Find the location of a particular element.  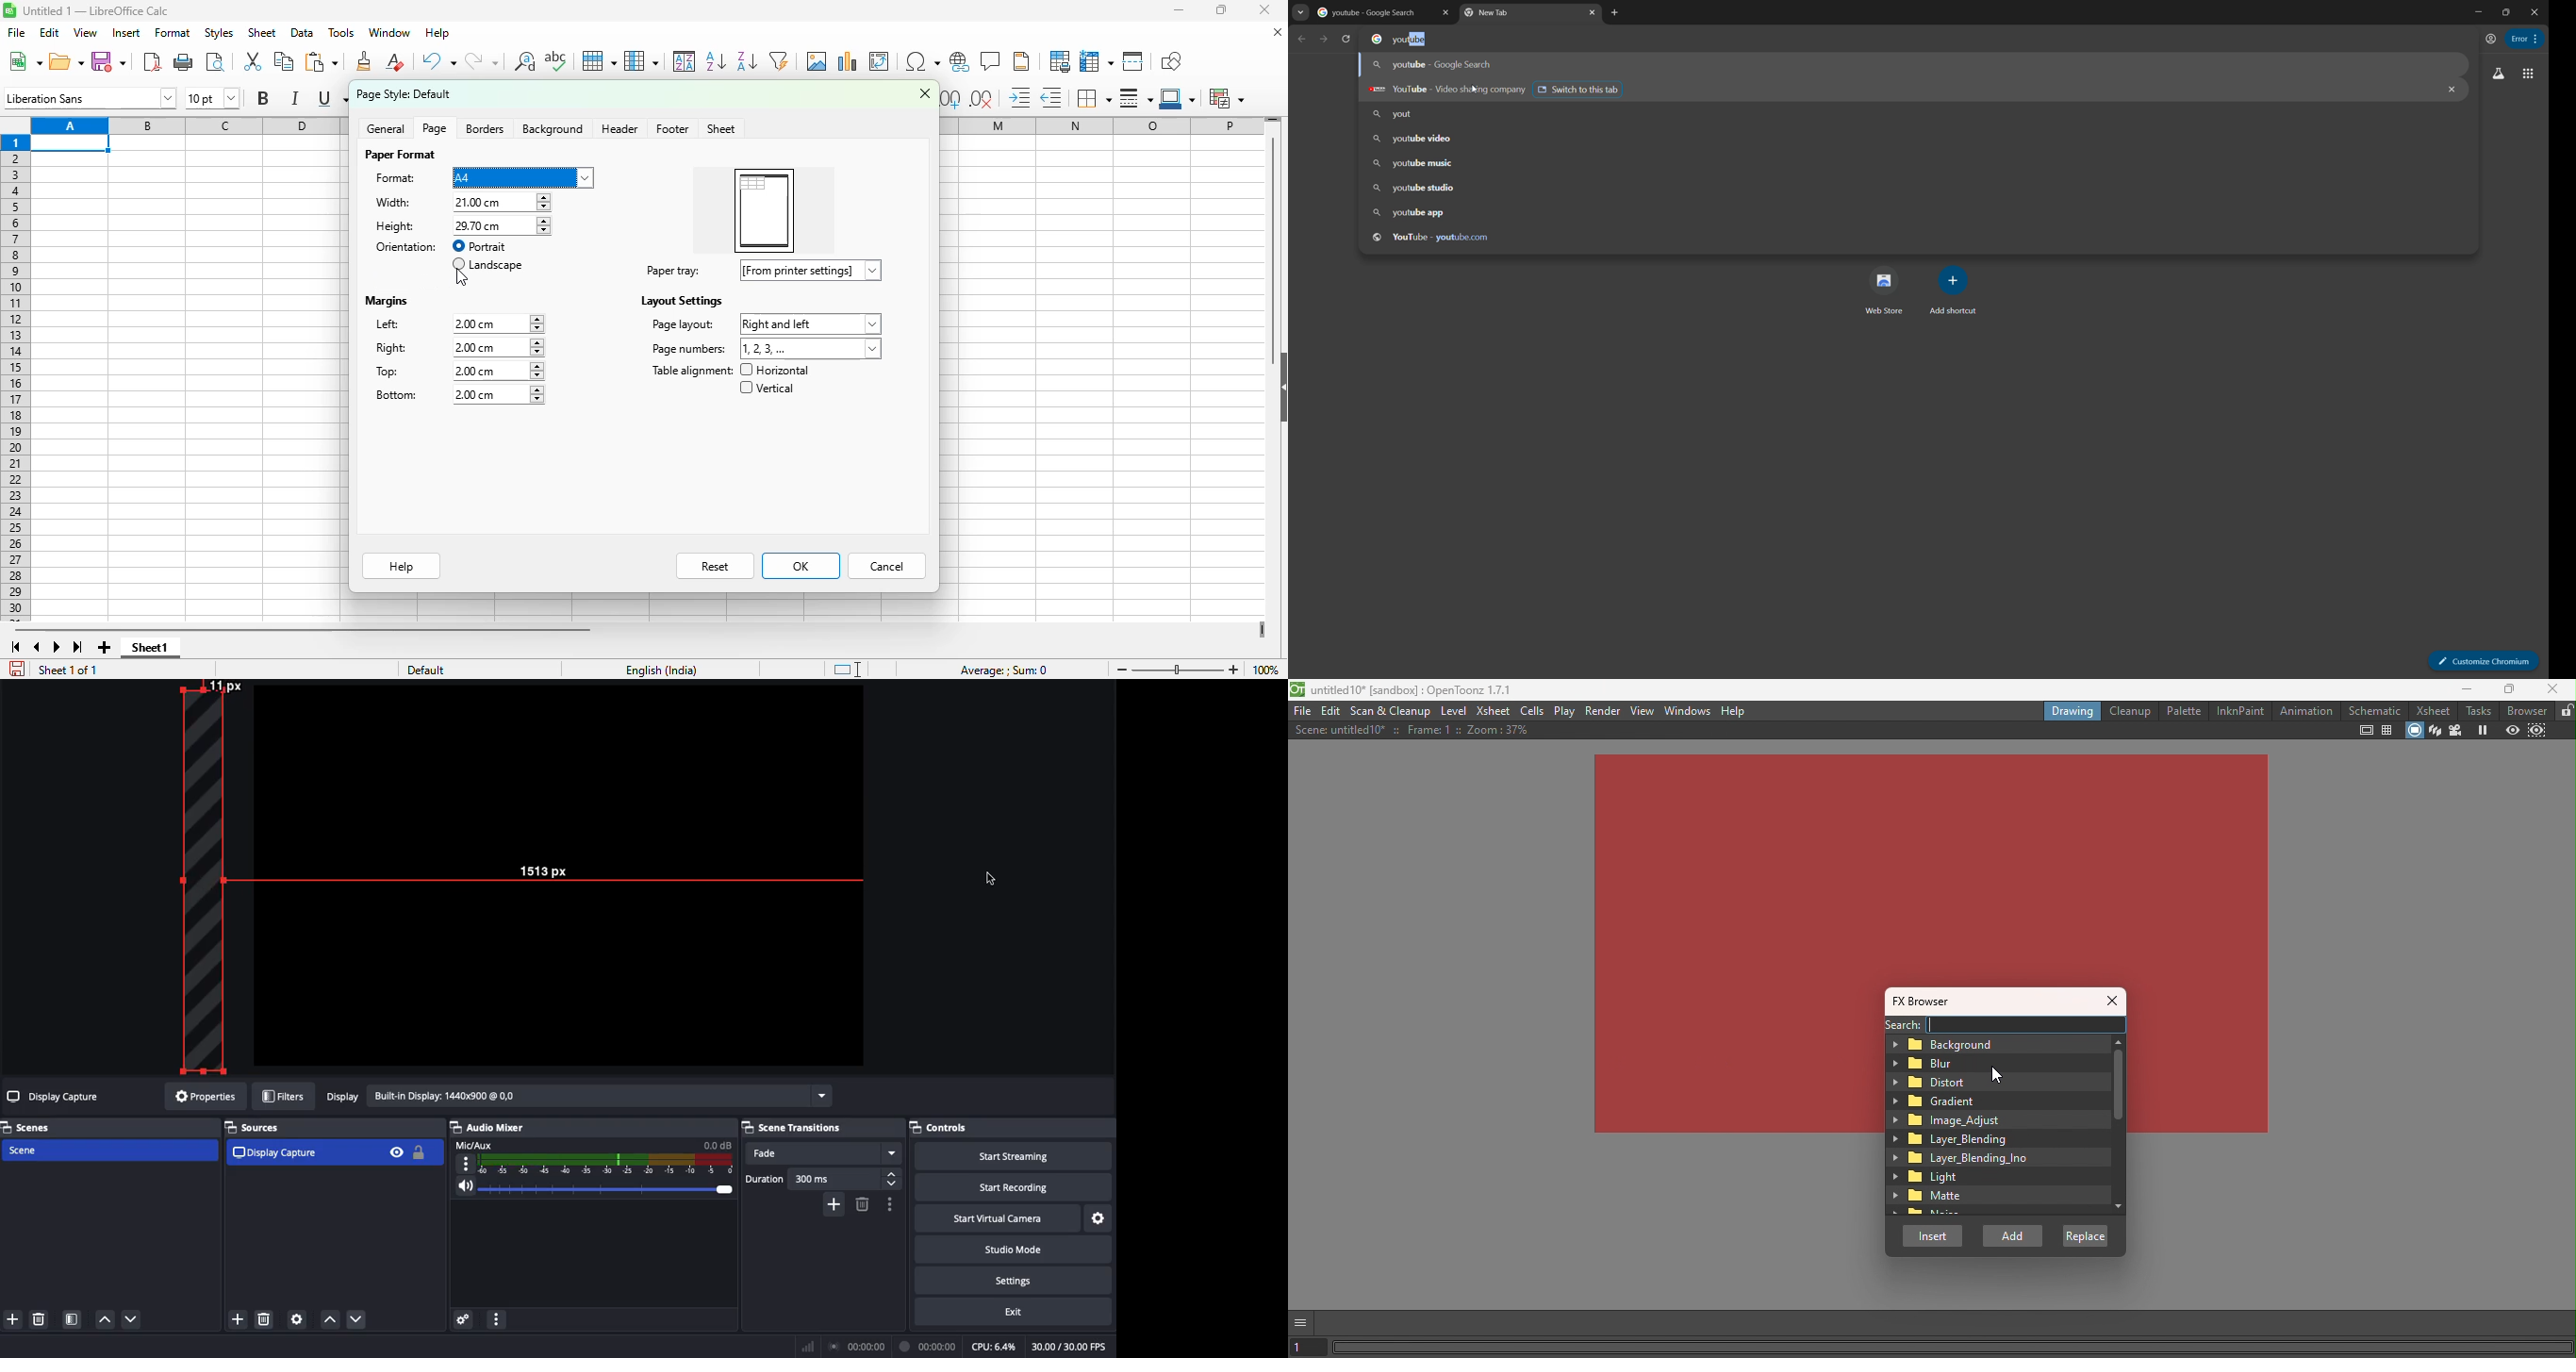

Schematic is located at coordinates (2375, 710).